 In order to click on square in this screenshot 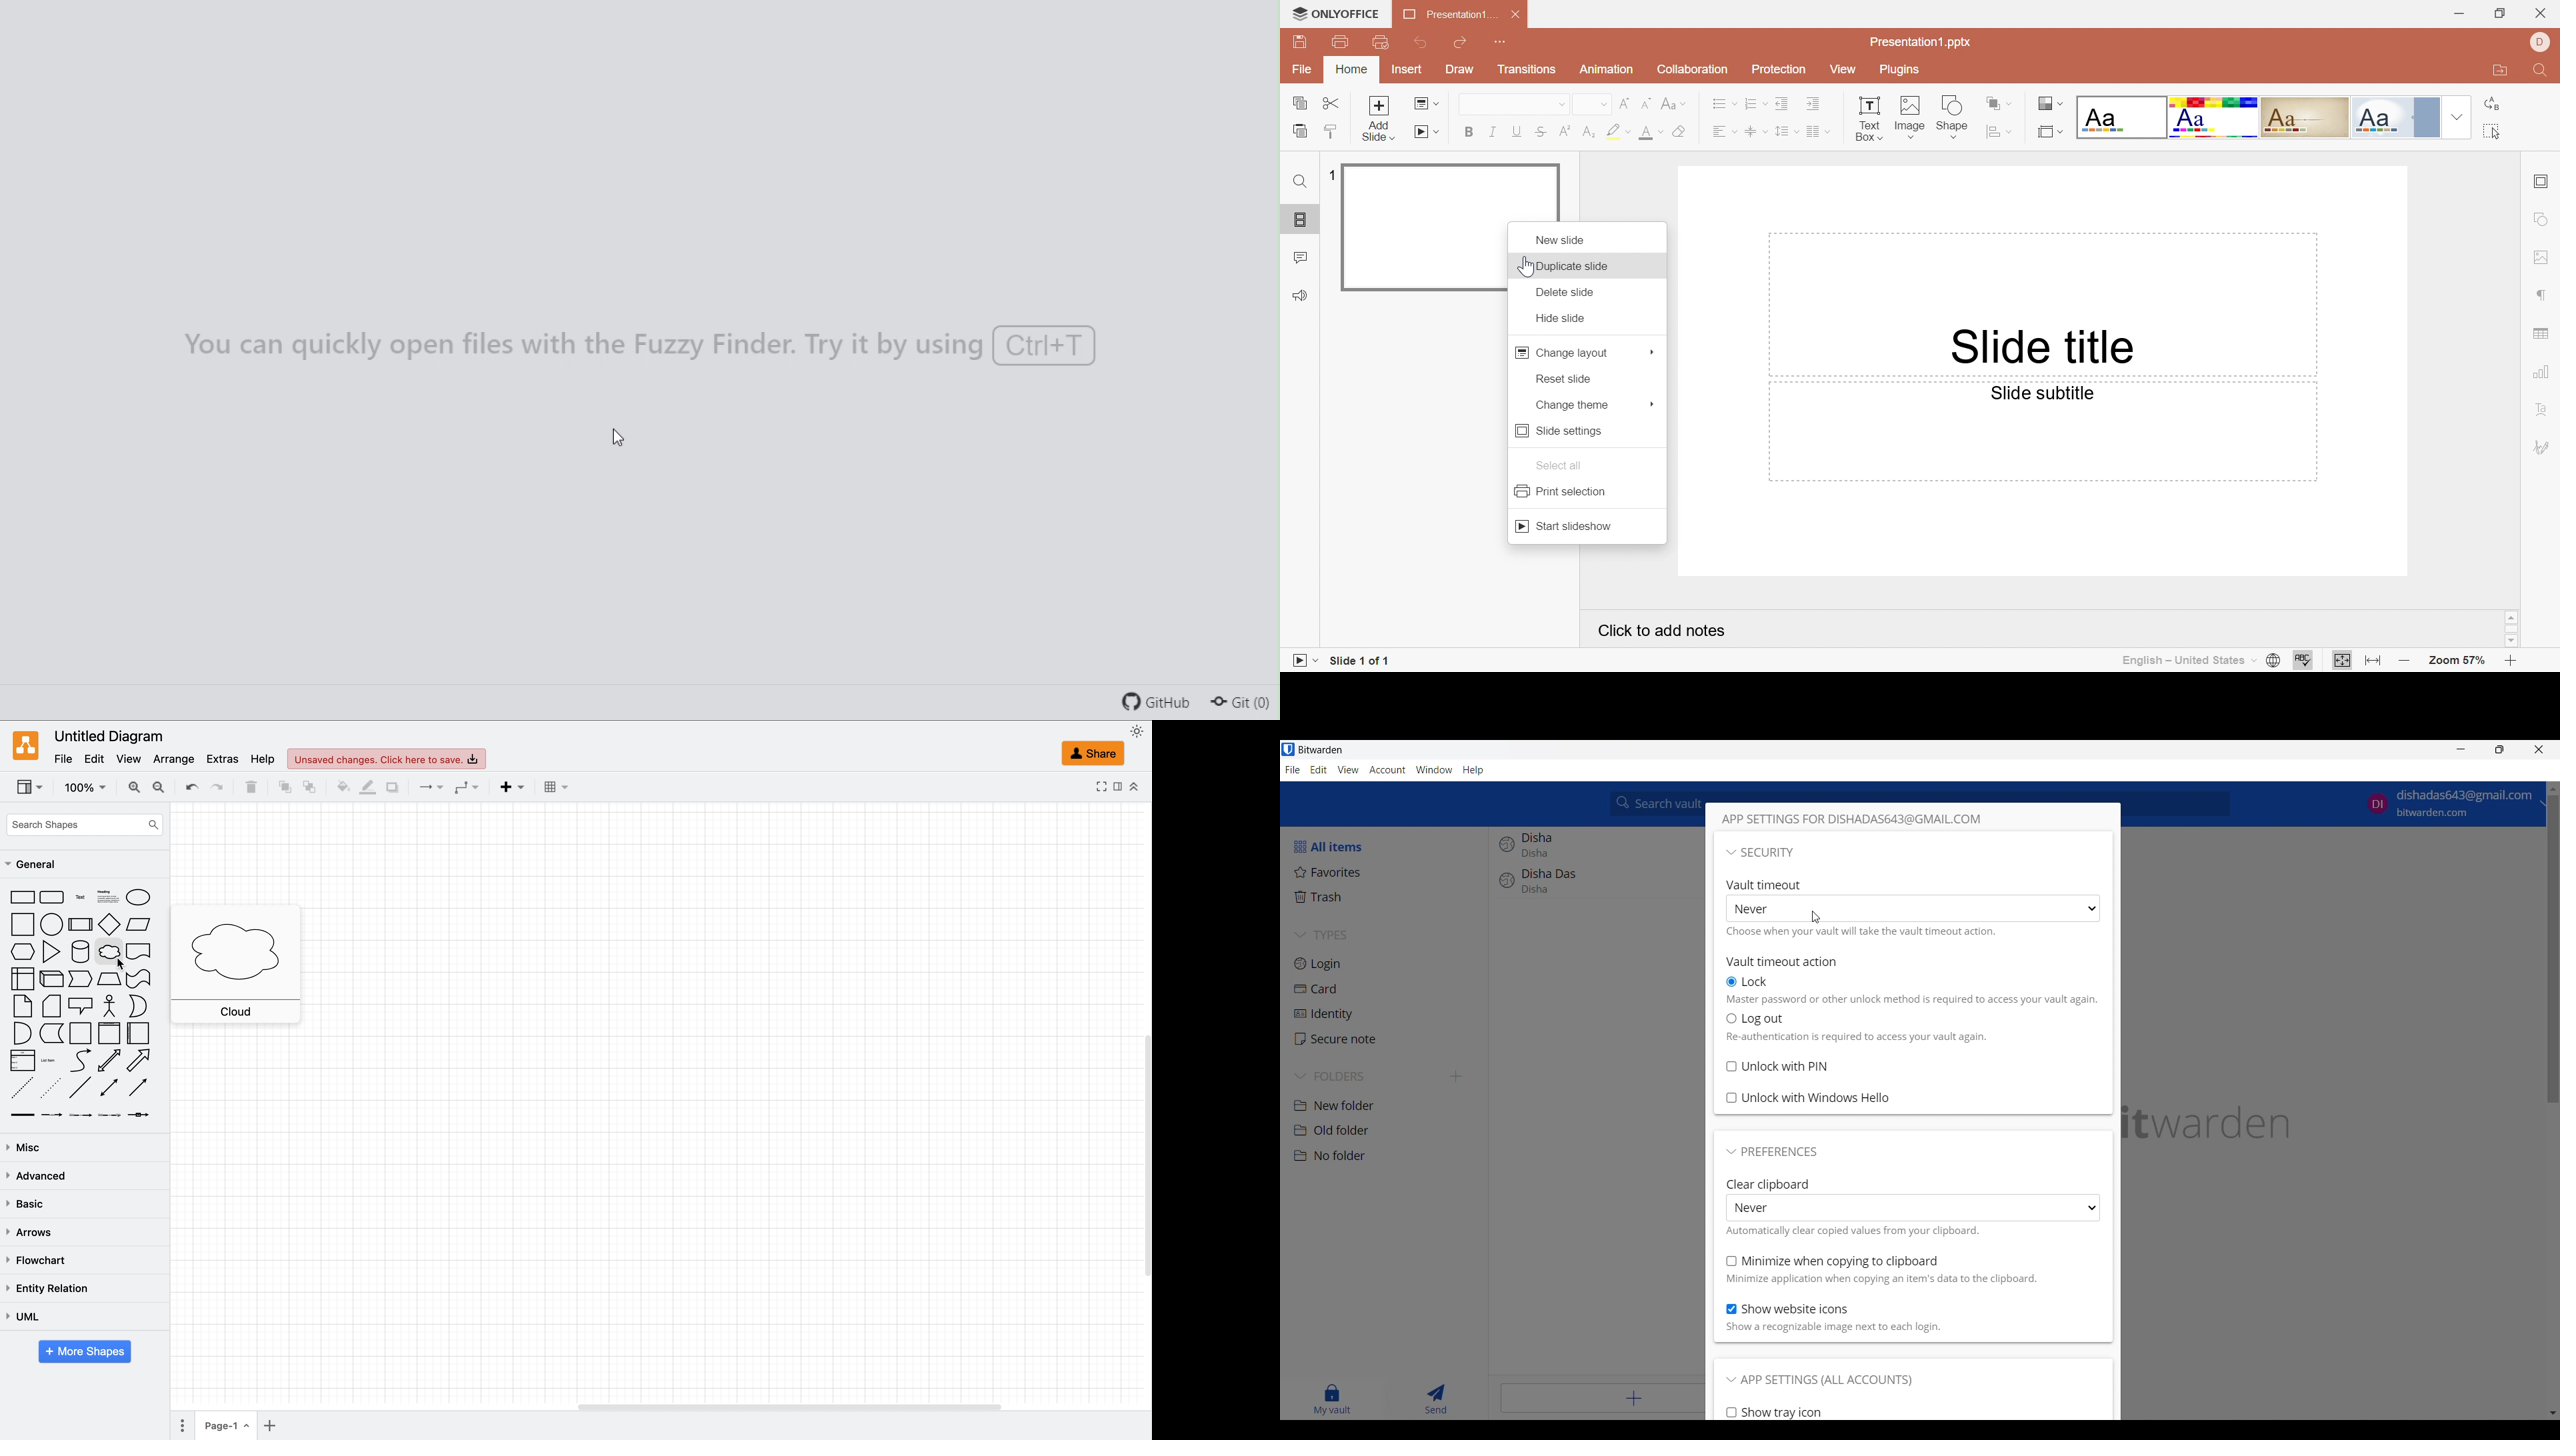, I will do `click(22, 924)`.